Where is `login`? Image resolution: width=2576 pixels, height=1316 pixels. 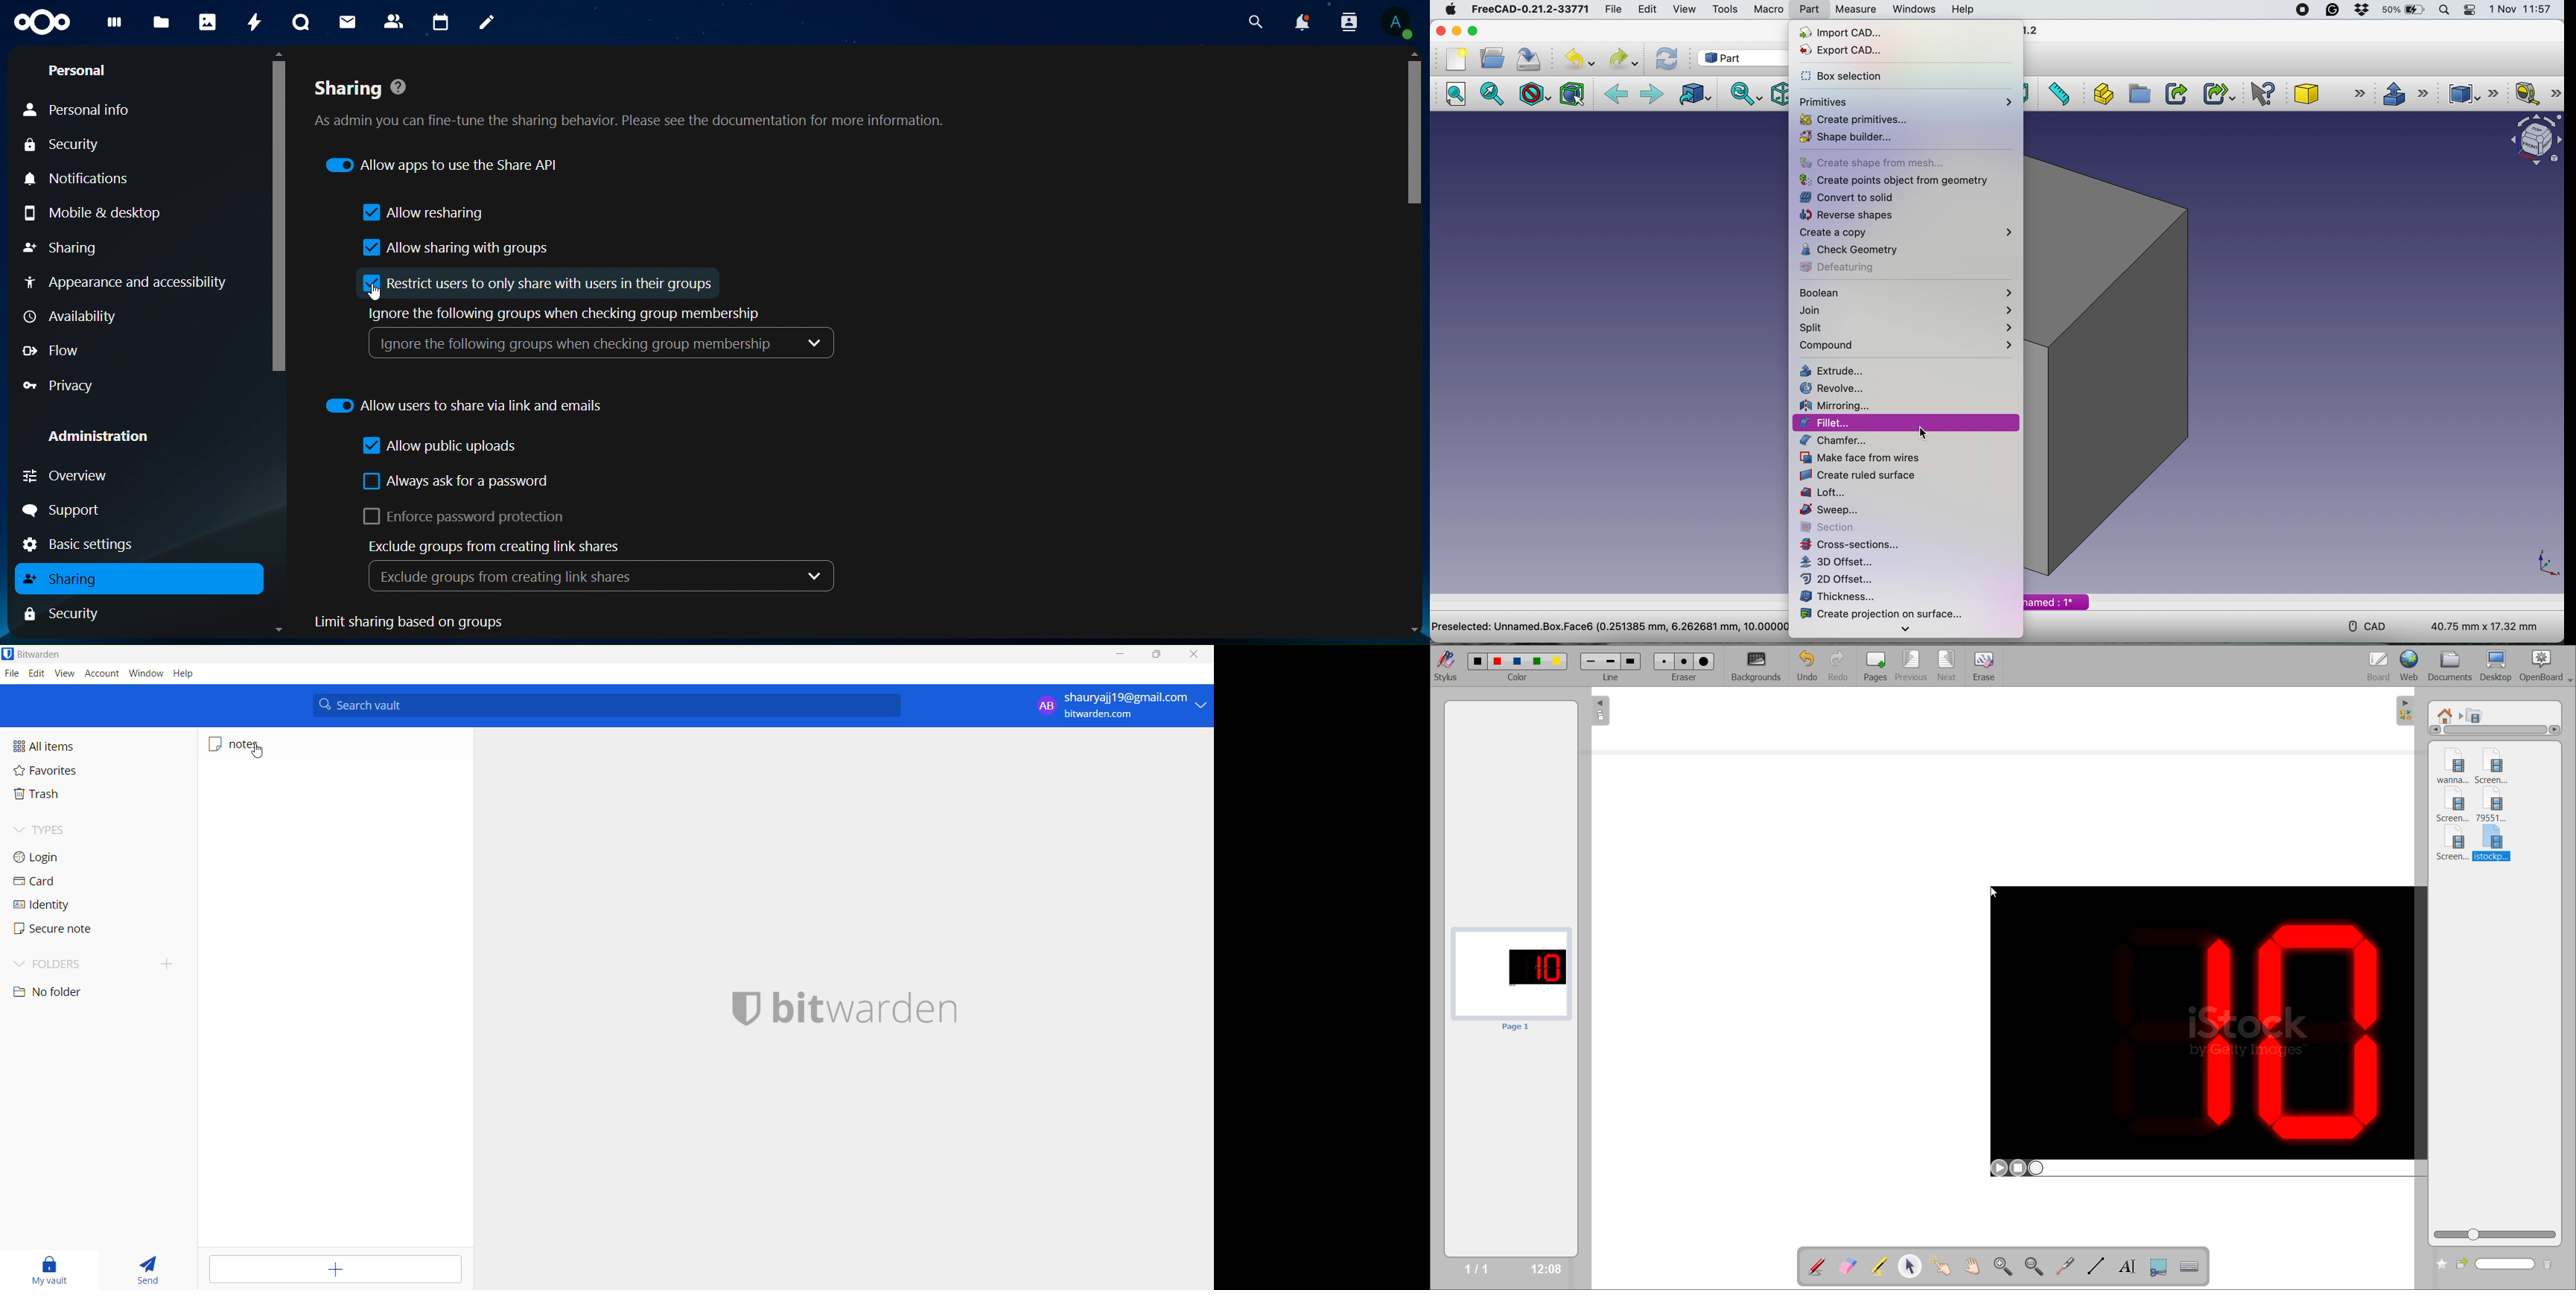
login is located at coordinates (64, 856).